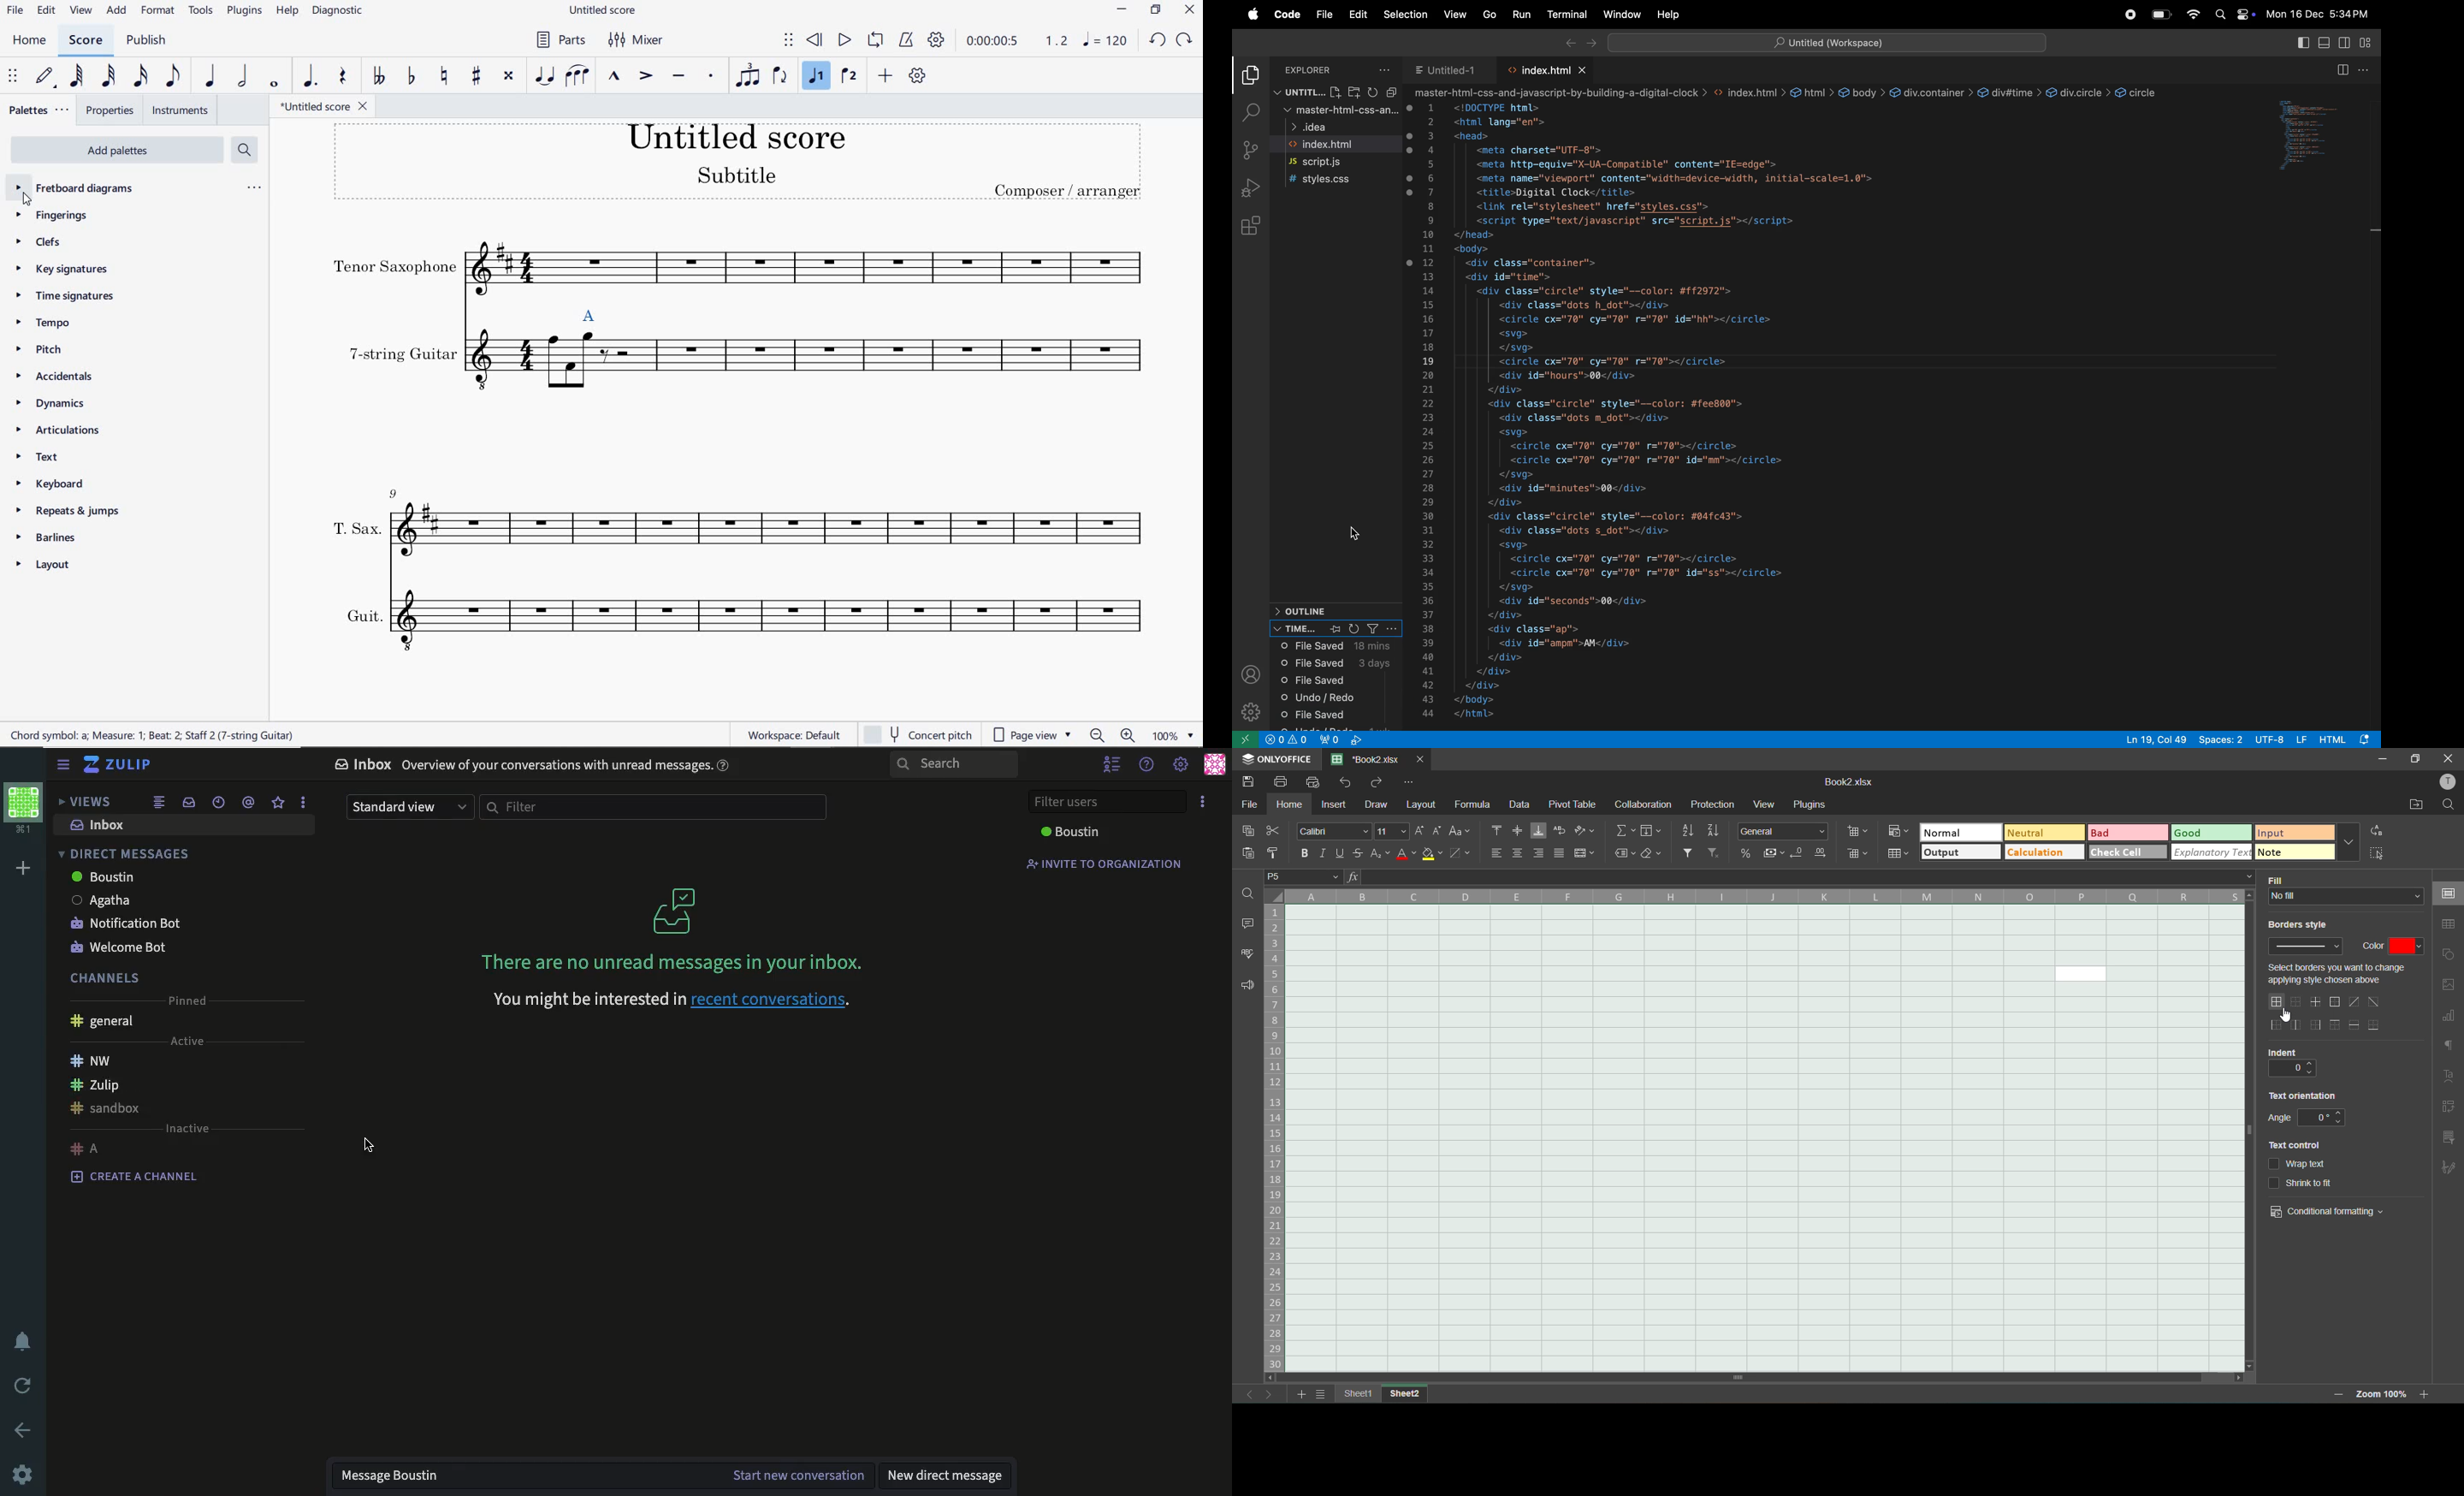 The height and width of the screenshot is (1512, 2464). Describe the element at coordinates (2320, 133) in the screenshot. I see `code window` at that location.